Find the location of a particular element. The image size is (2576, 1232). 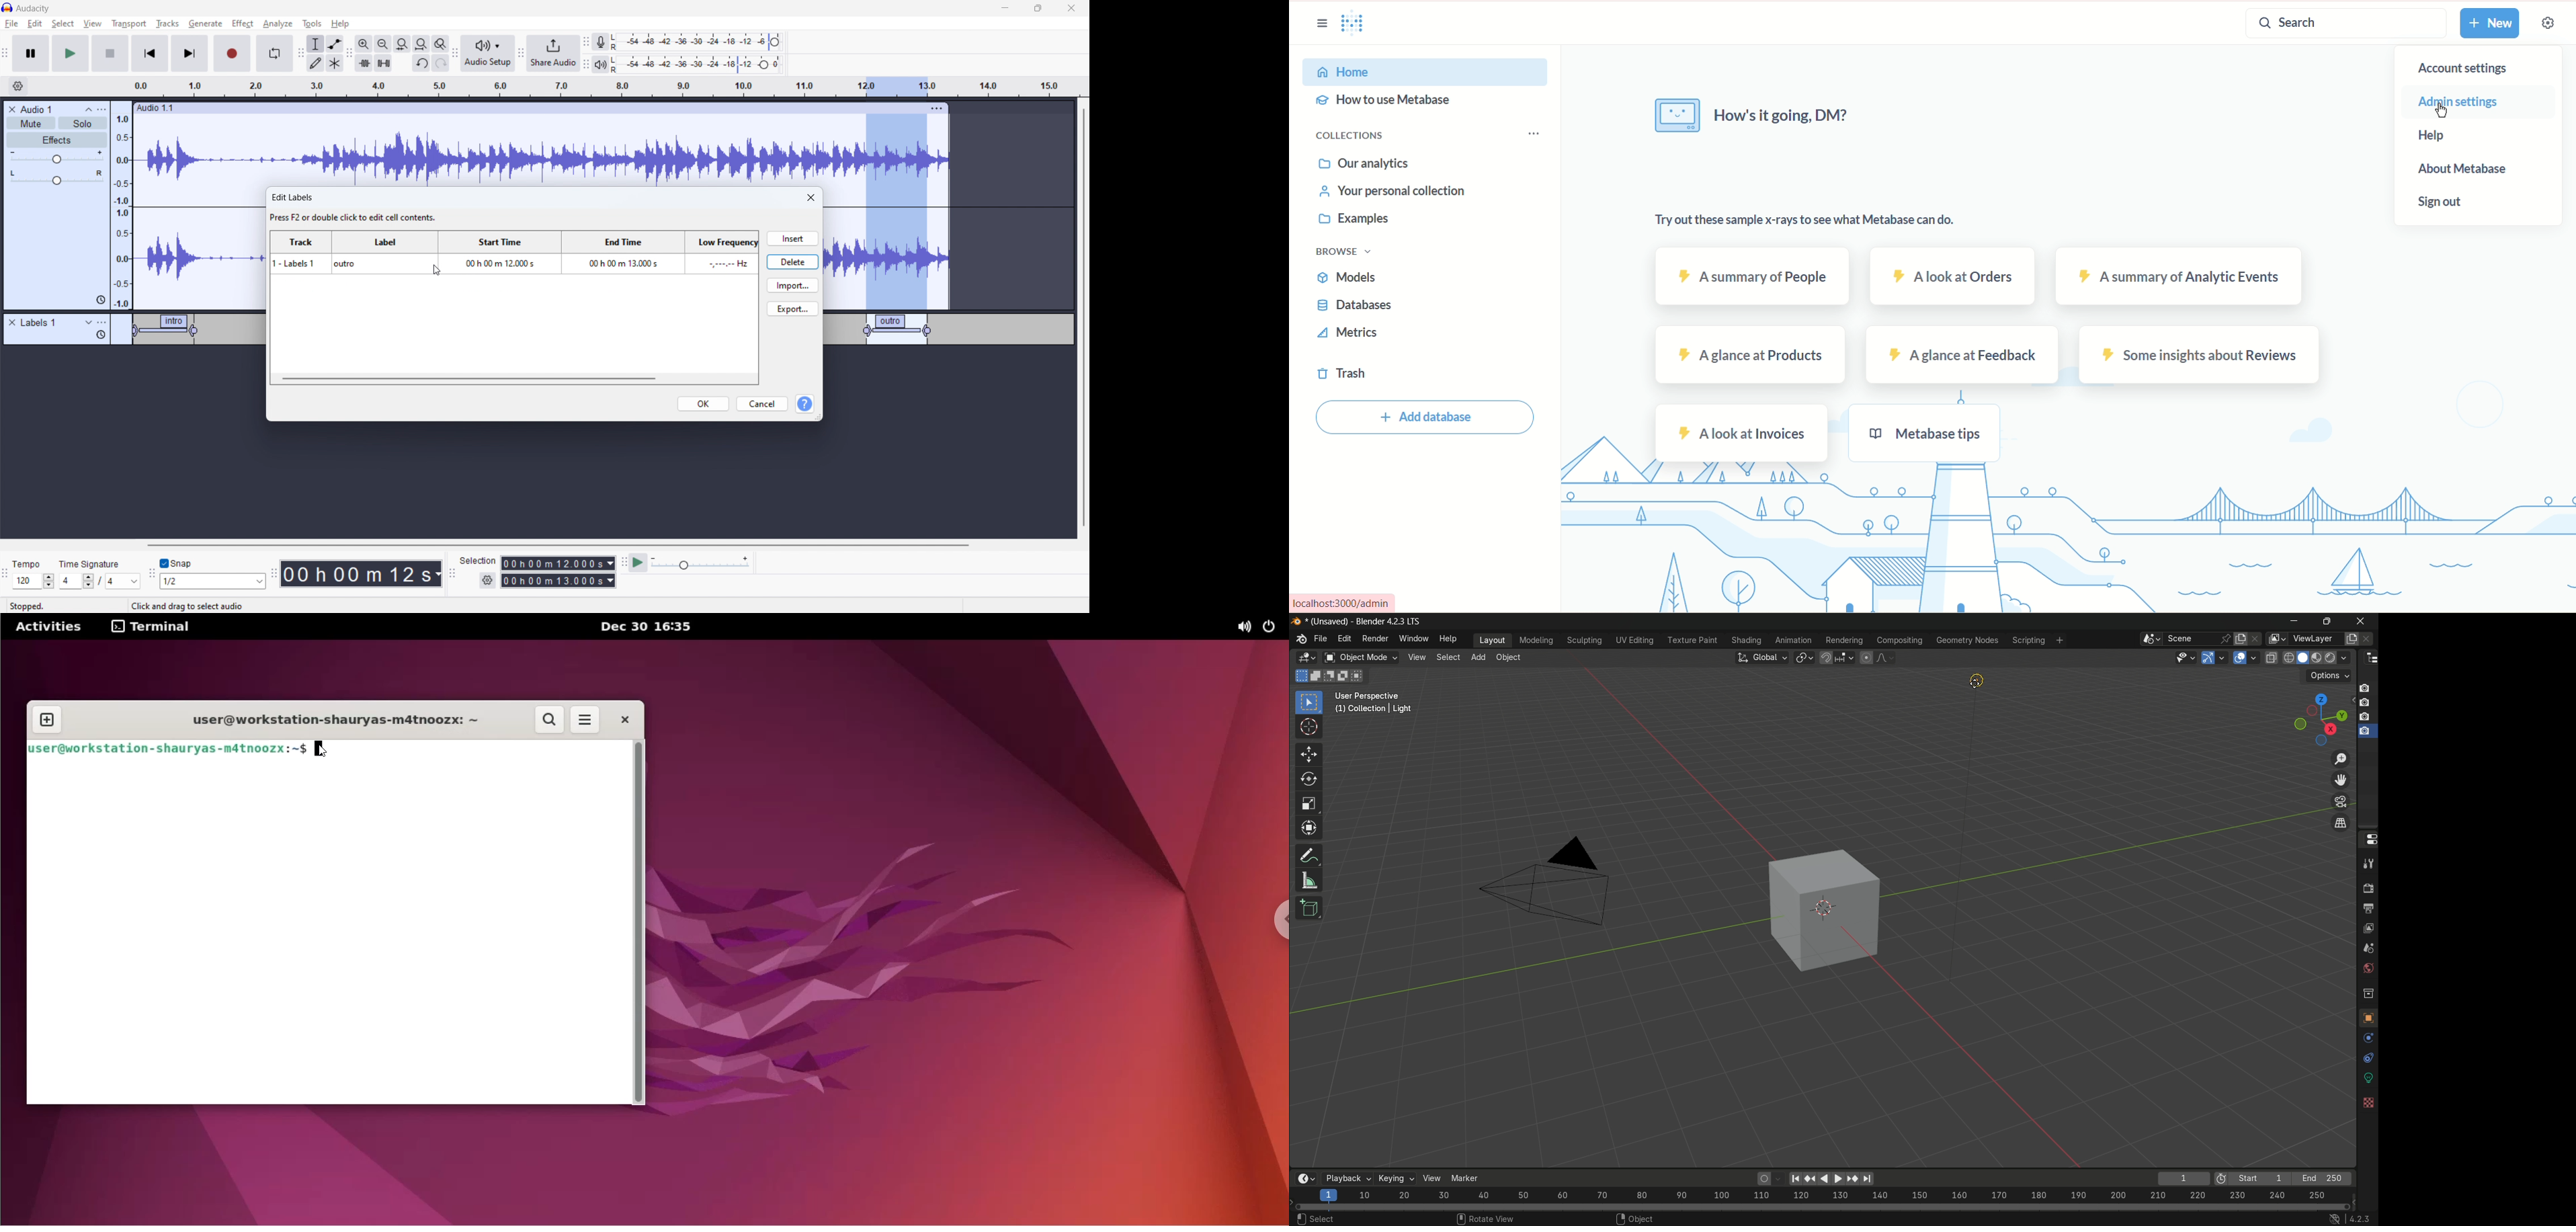

layout menu is located at coordinates (1490, 640).